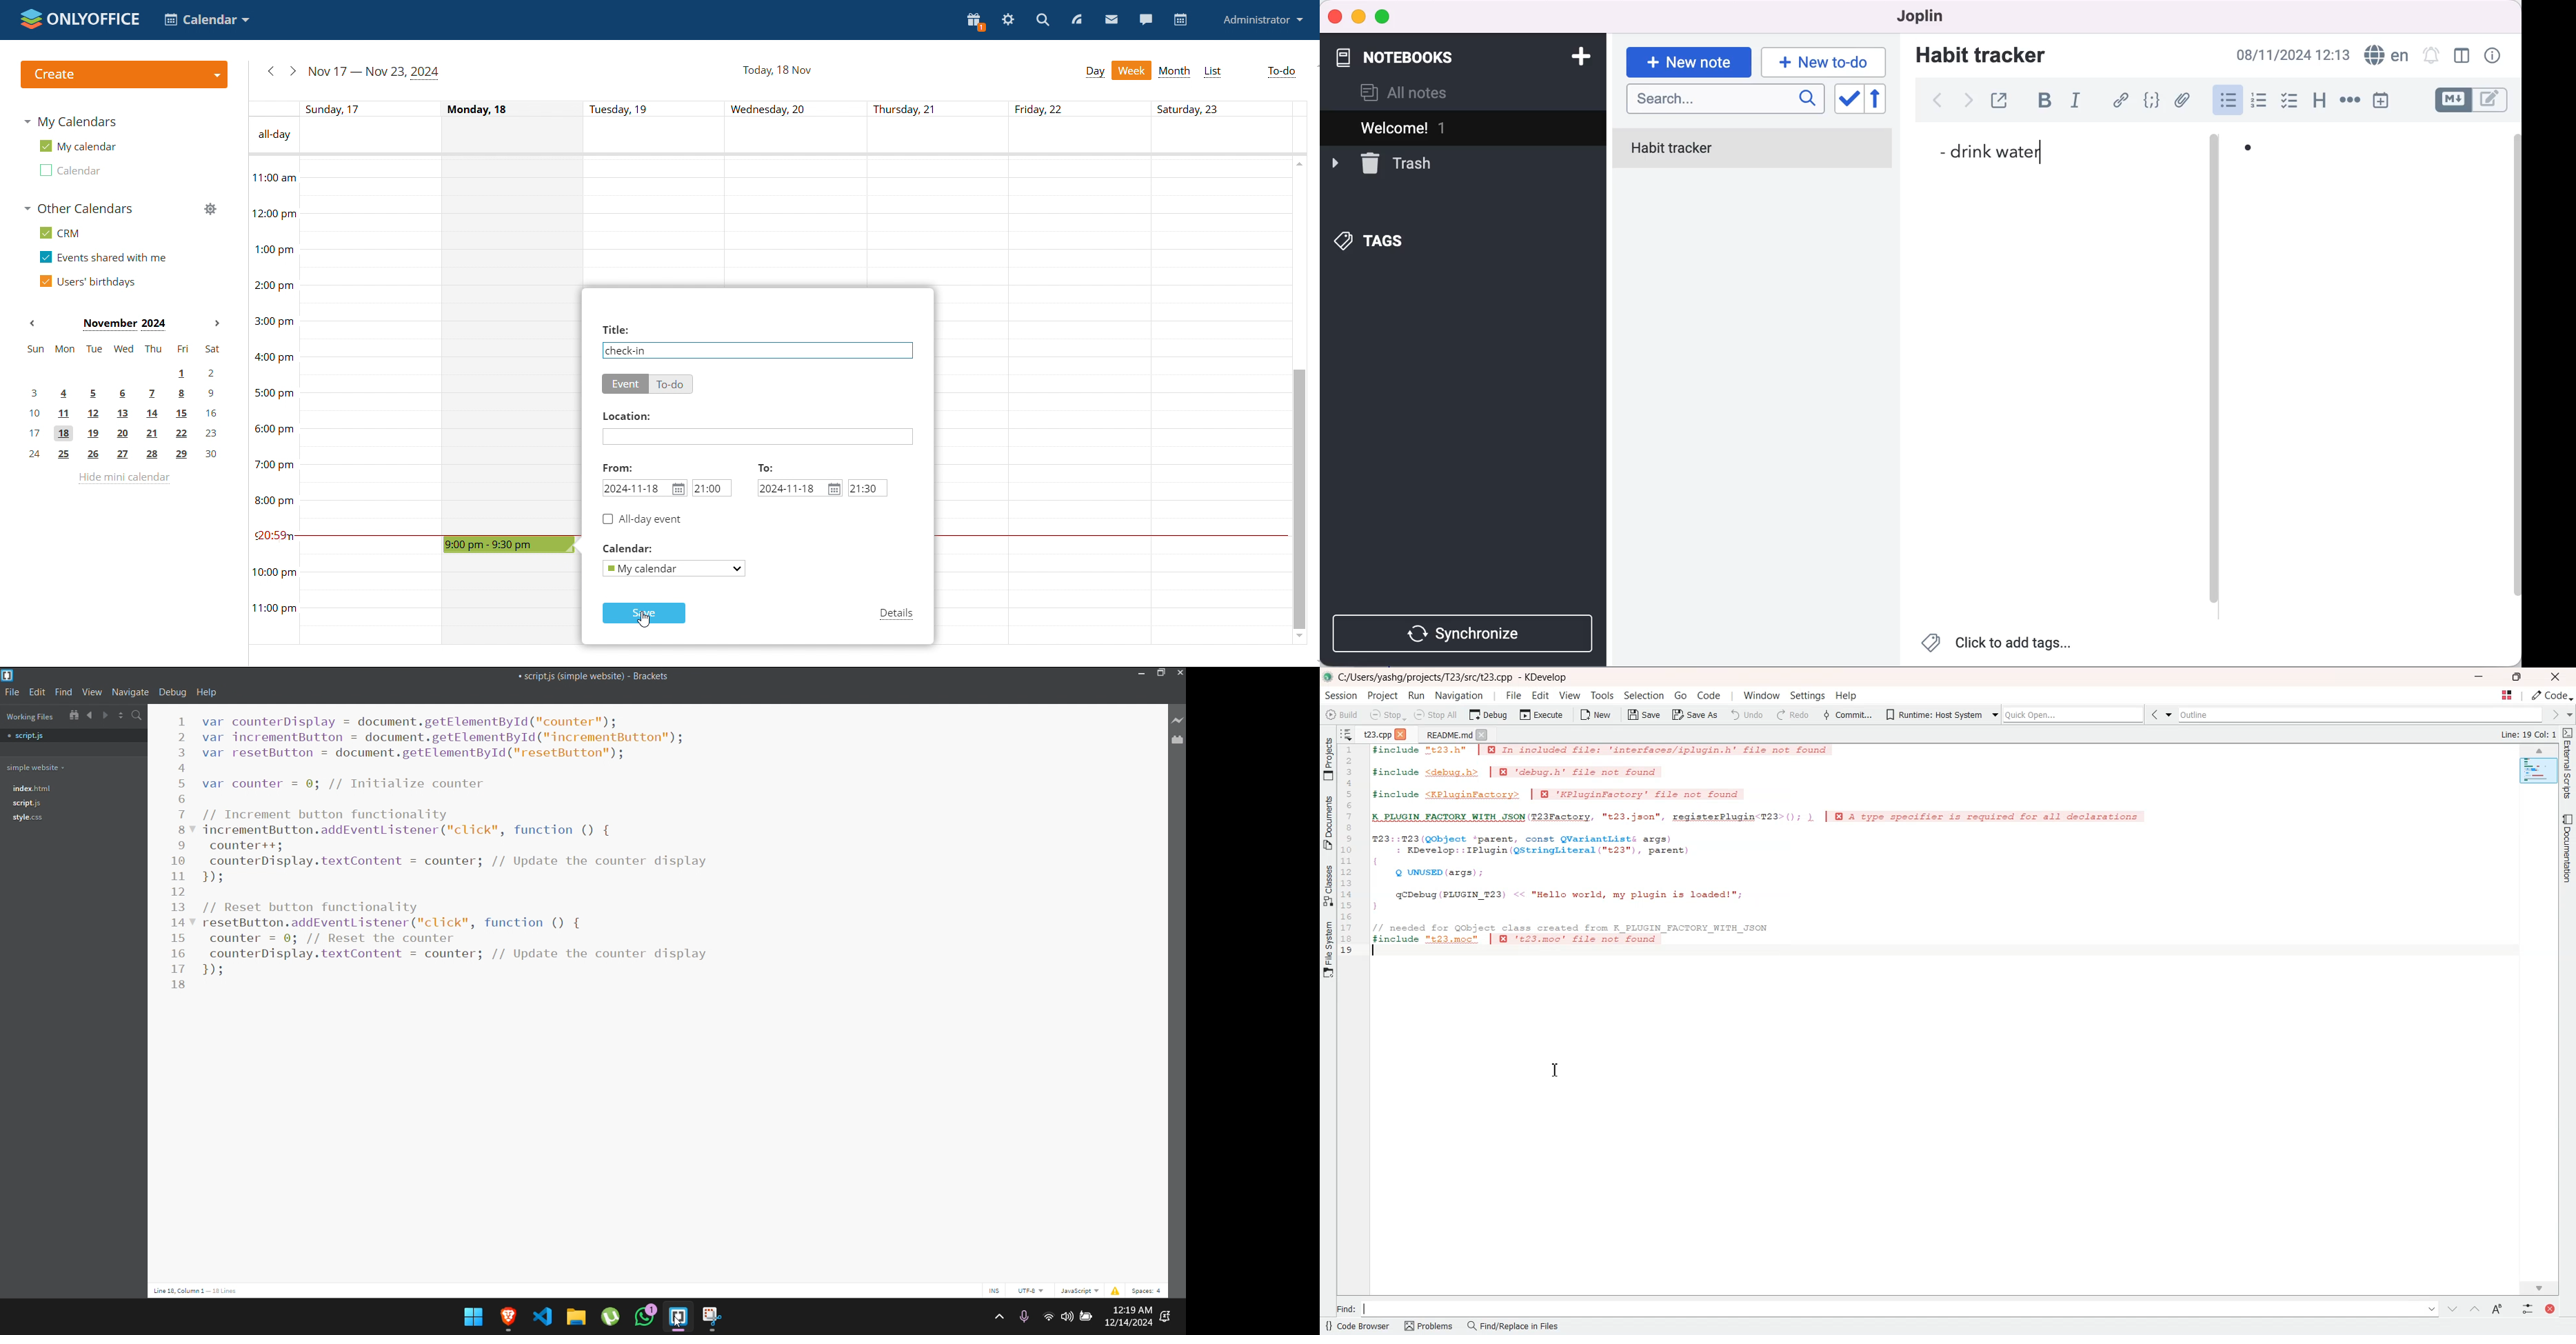 This screenshot has width=2576, height=1344. I want to click on synchronize, so click(1465, 633).